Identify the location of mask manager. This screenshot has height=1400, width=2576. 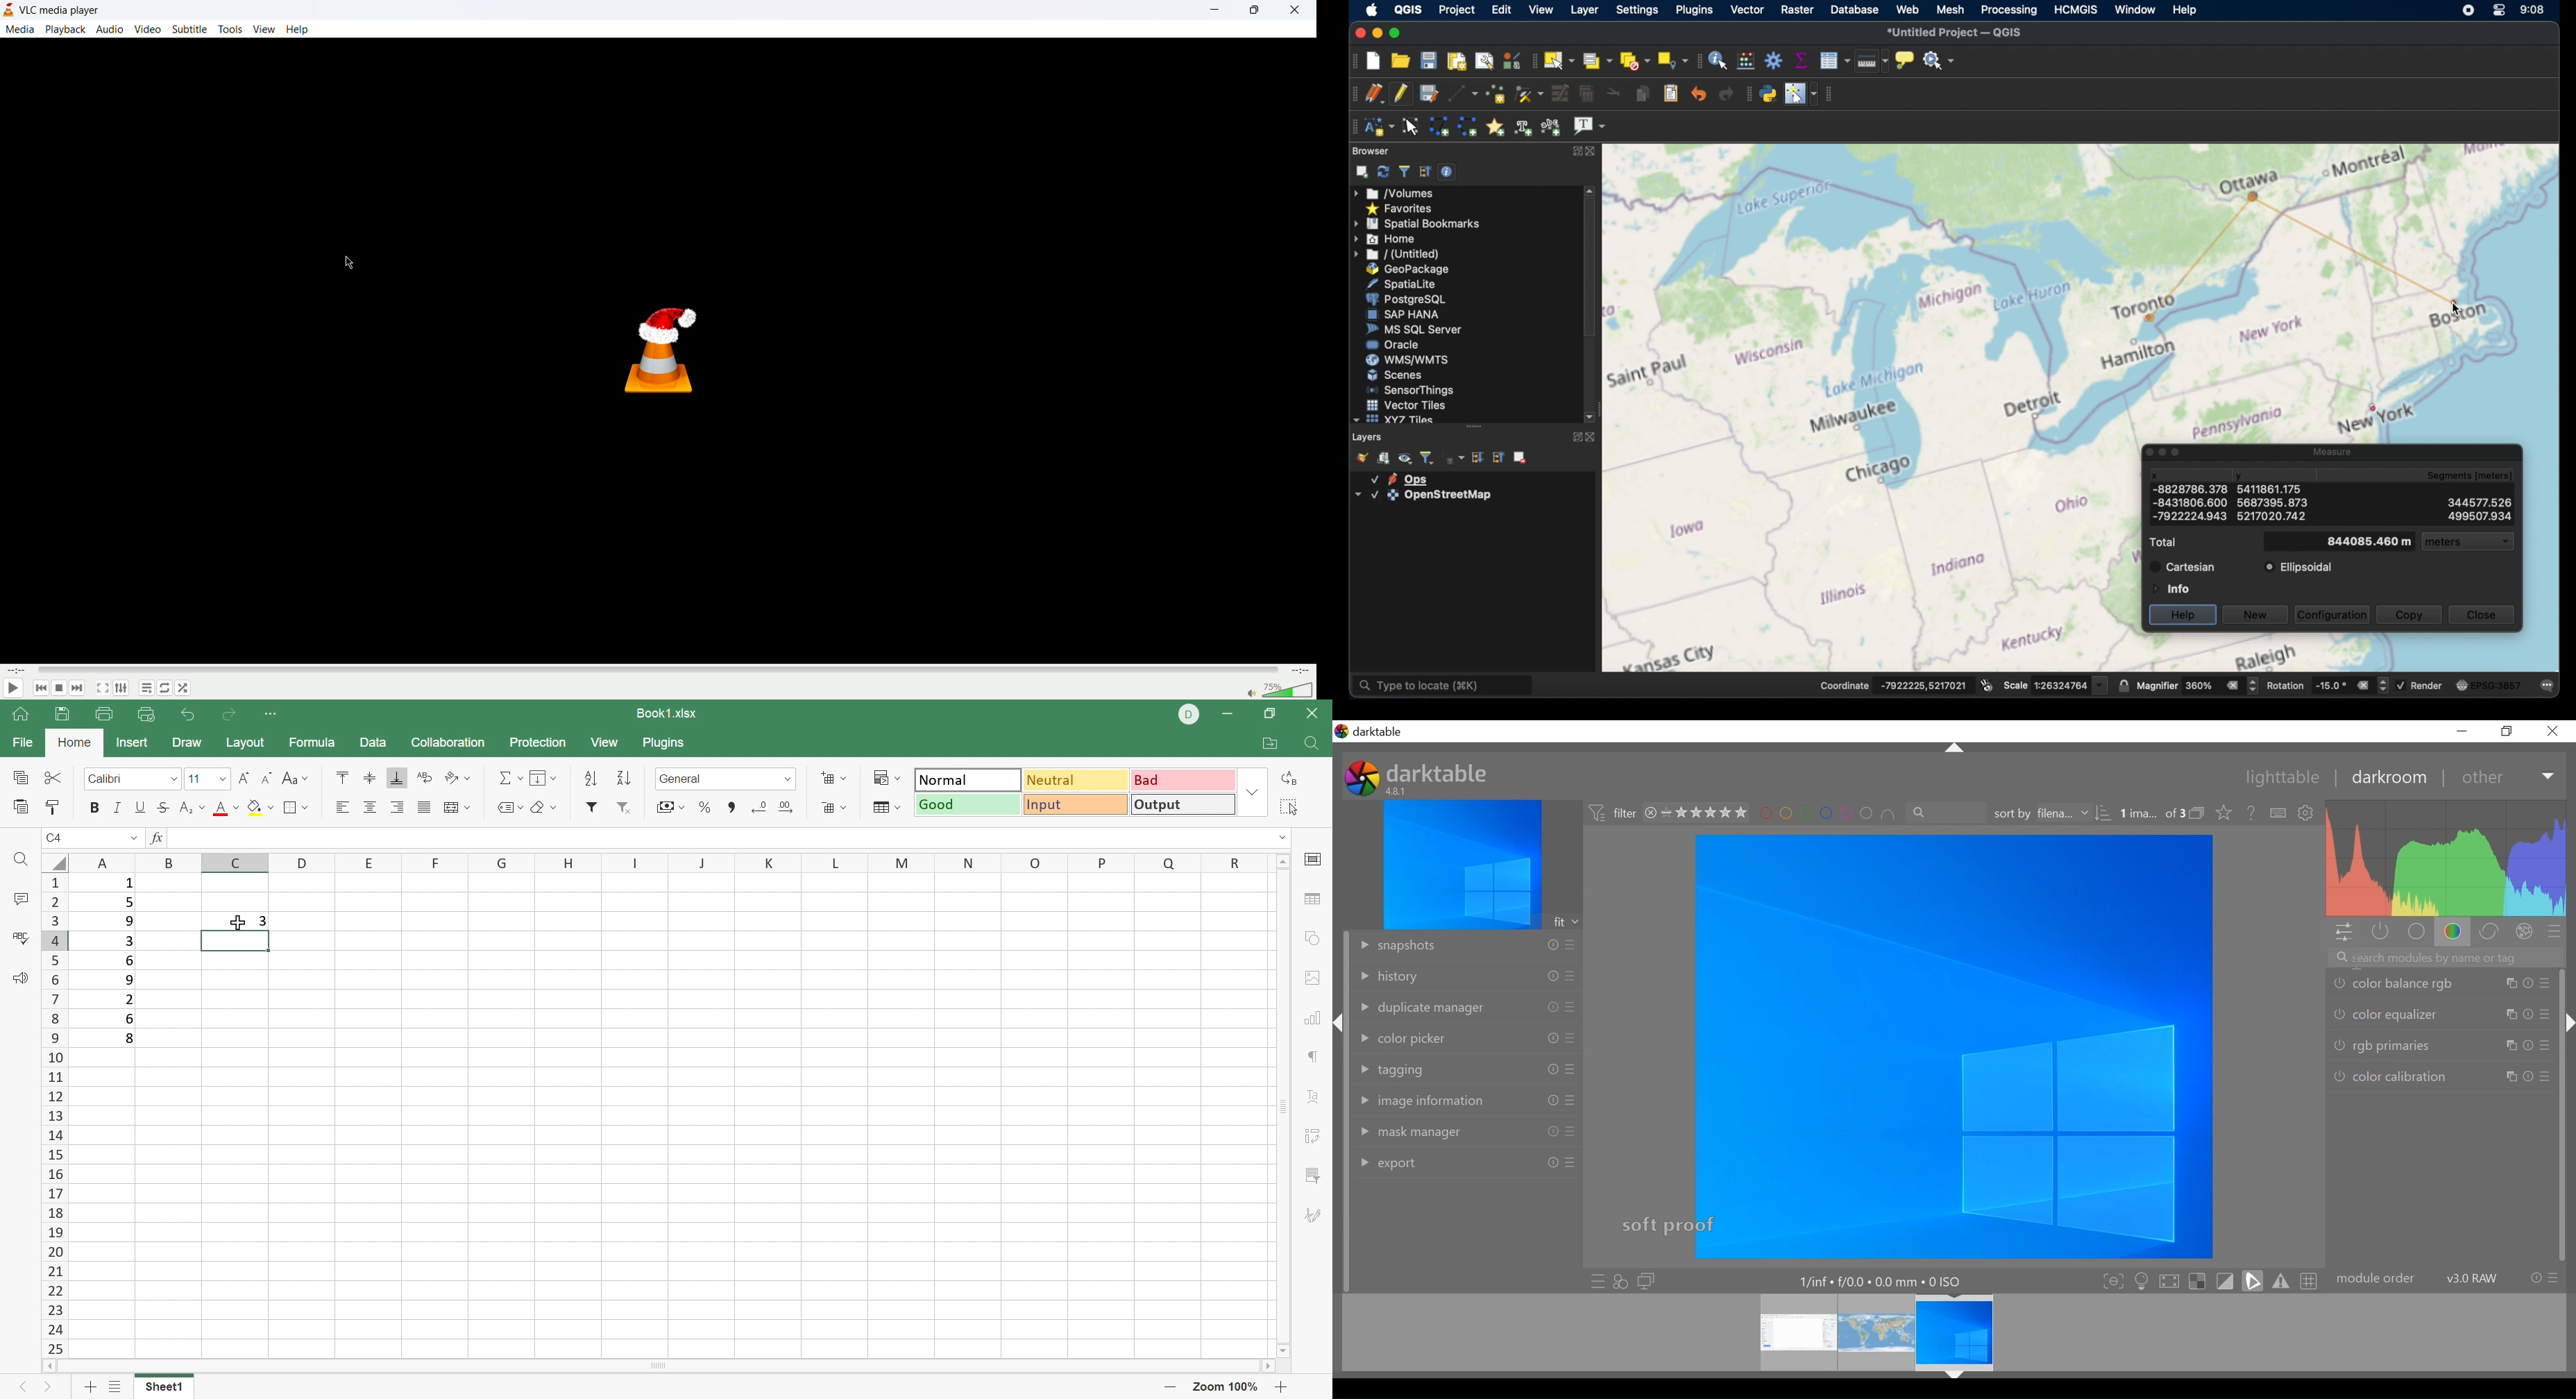
(1404, 1133).